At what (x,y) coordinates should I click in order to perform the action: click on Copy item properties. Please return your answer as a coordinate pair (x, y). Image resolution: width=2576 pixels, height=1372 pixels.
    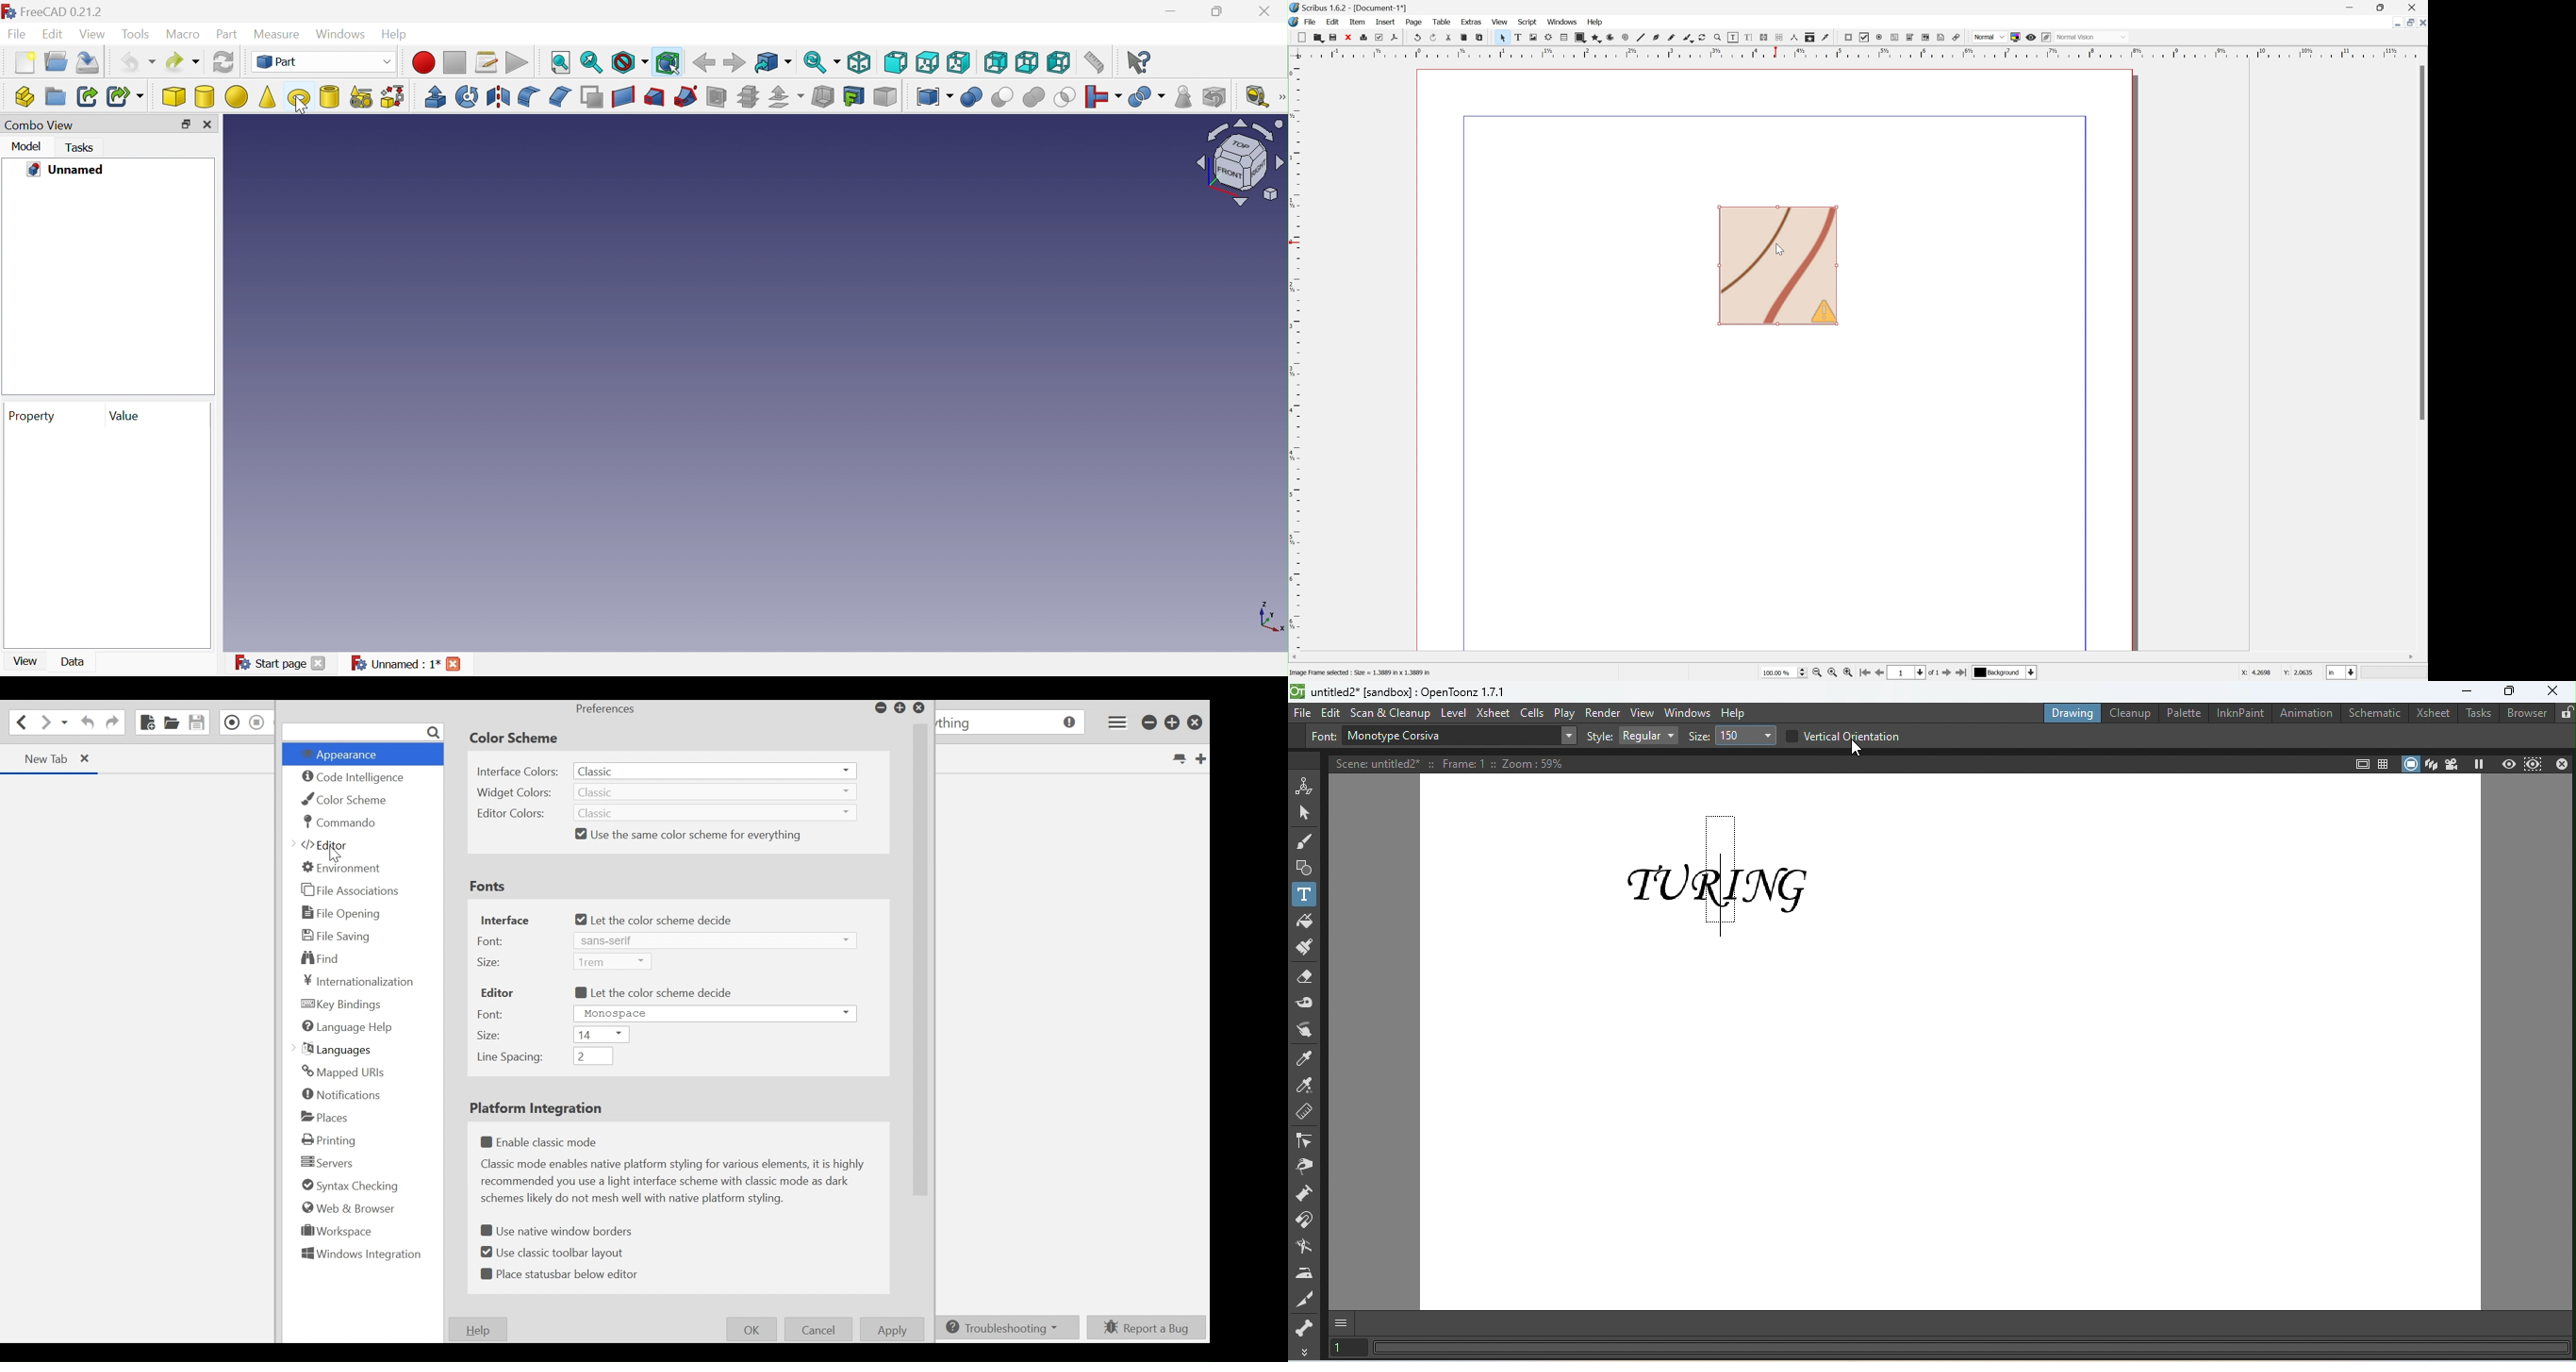
    Looking at the image, I should click on (1811, 37).